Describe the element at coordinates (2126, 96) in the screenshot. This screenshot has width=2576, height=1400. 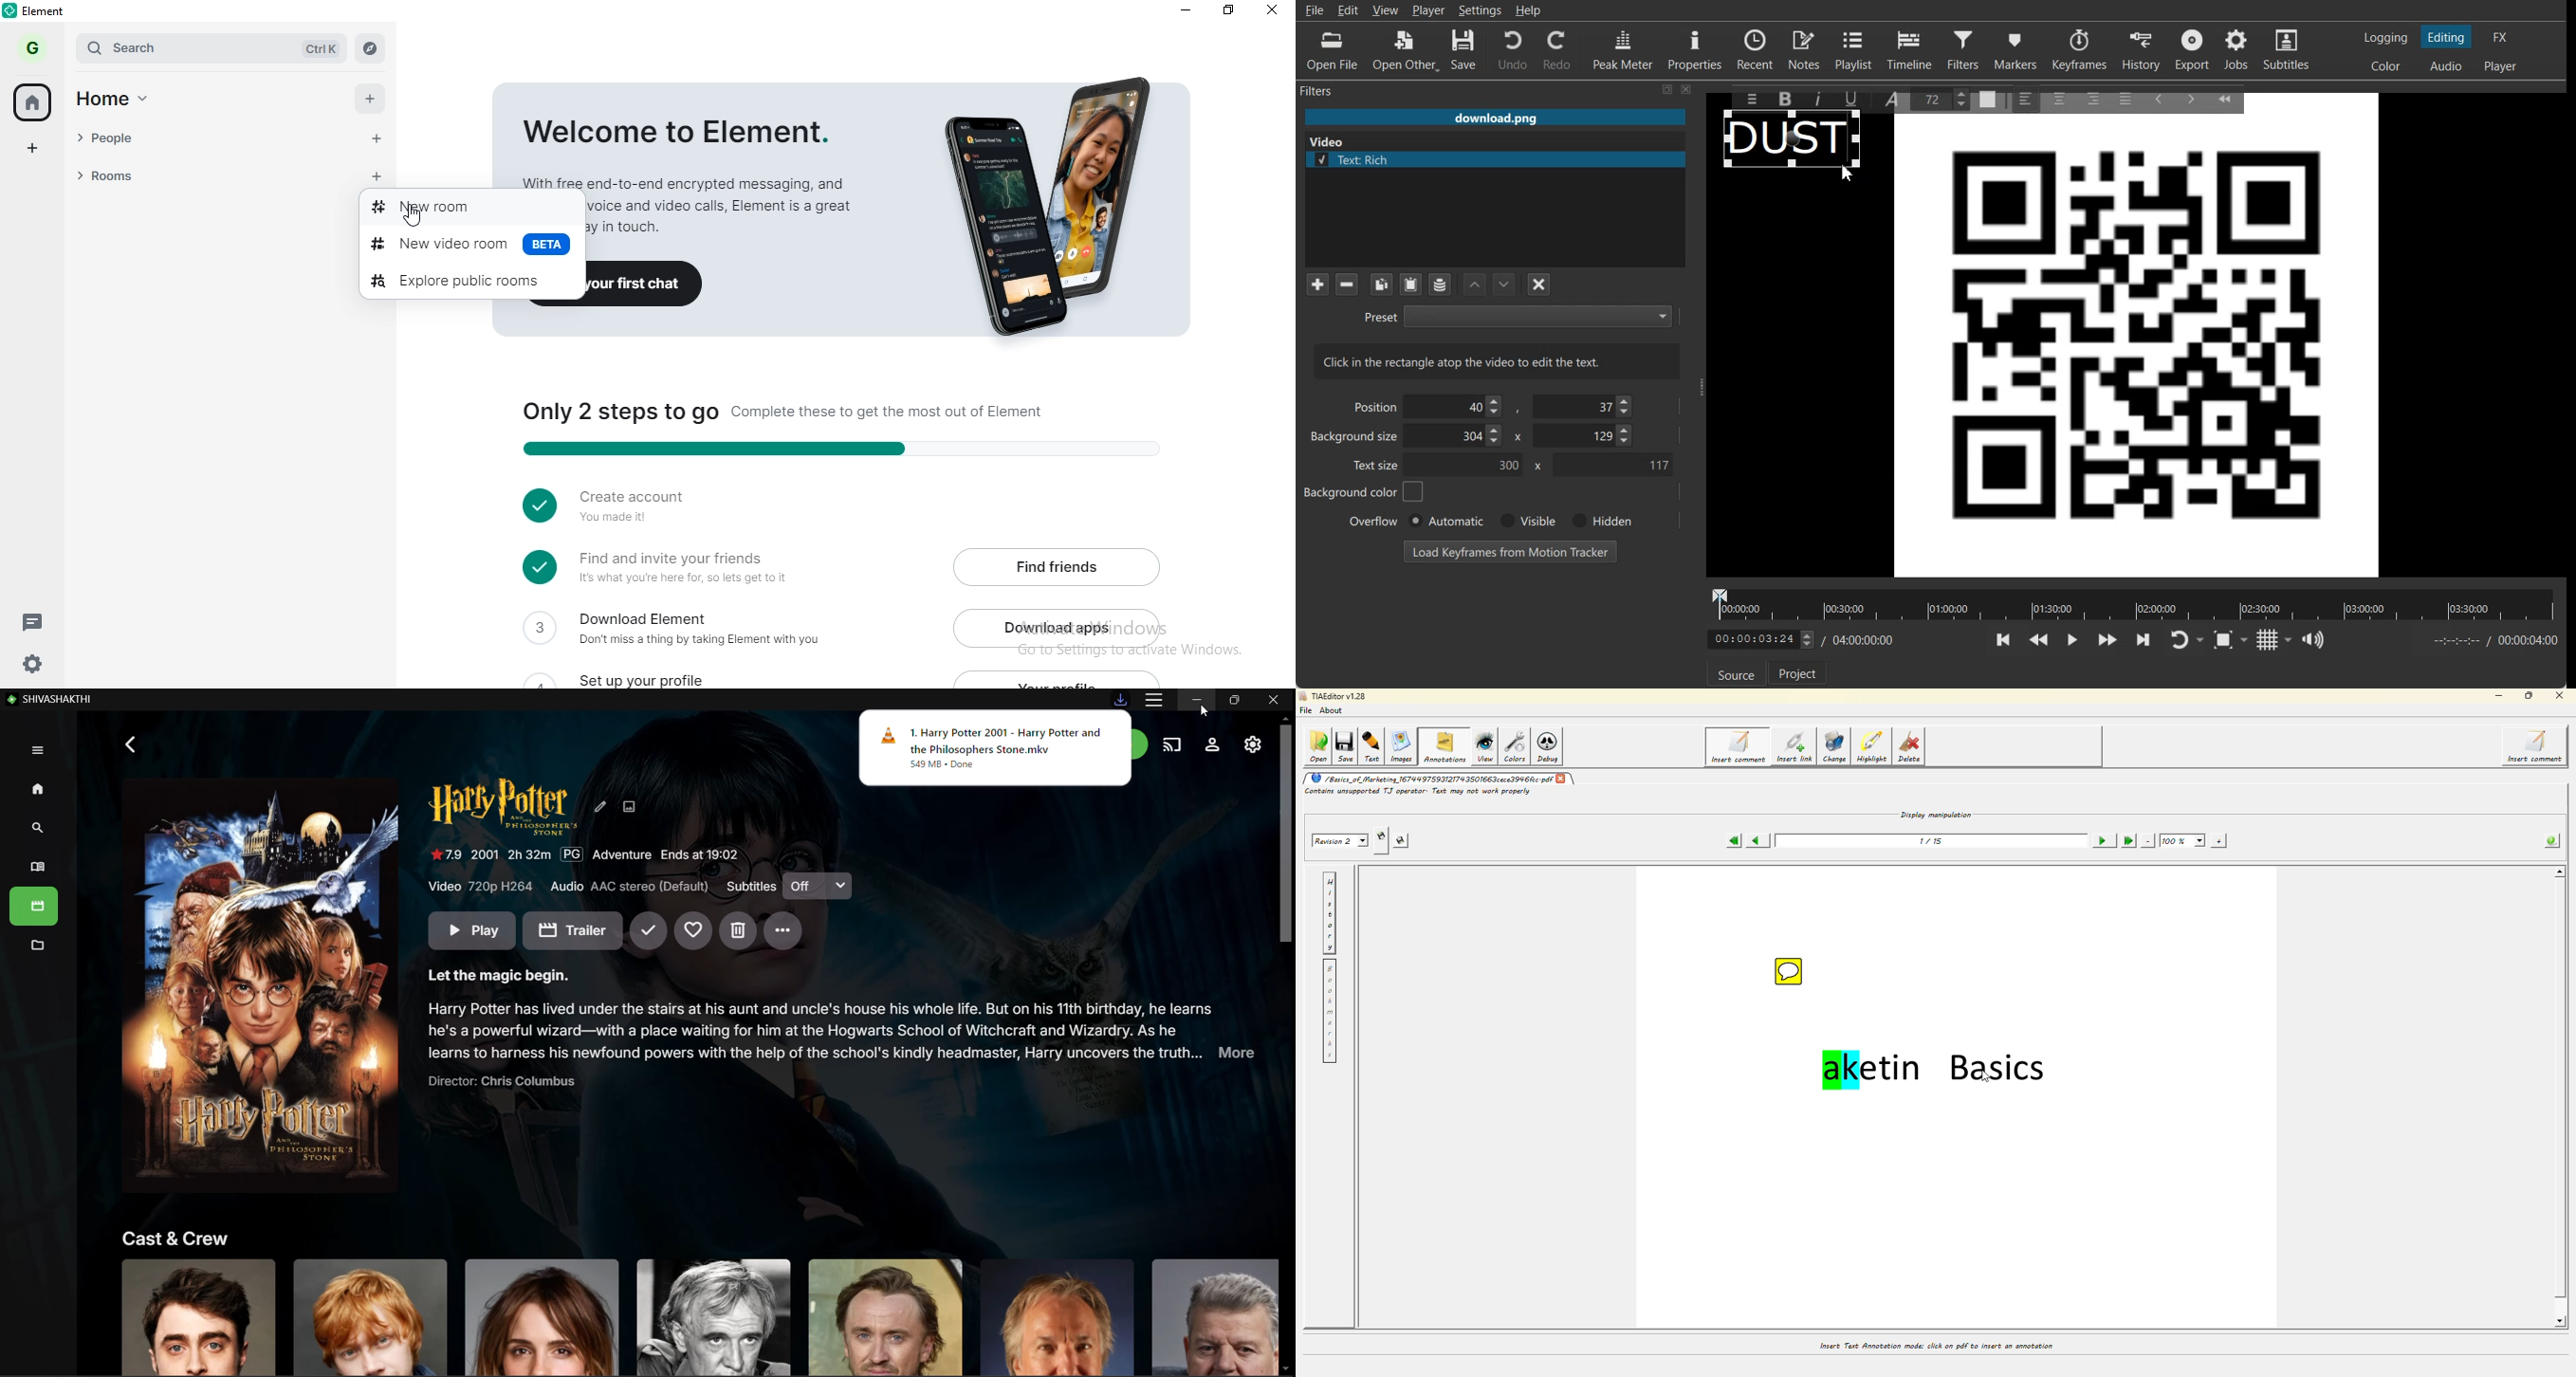
I see `Justify` at that location.